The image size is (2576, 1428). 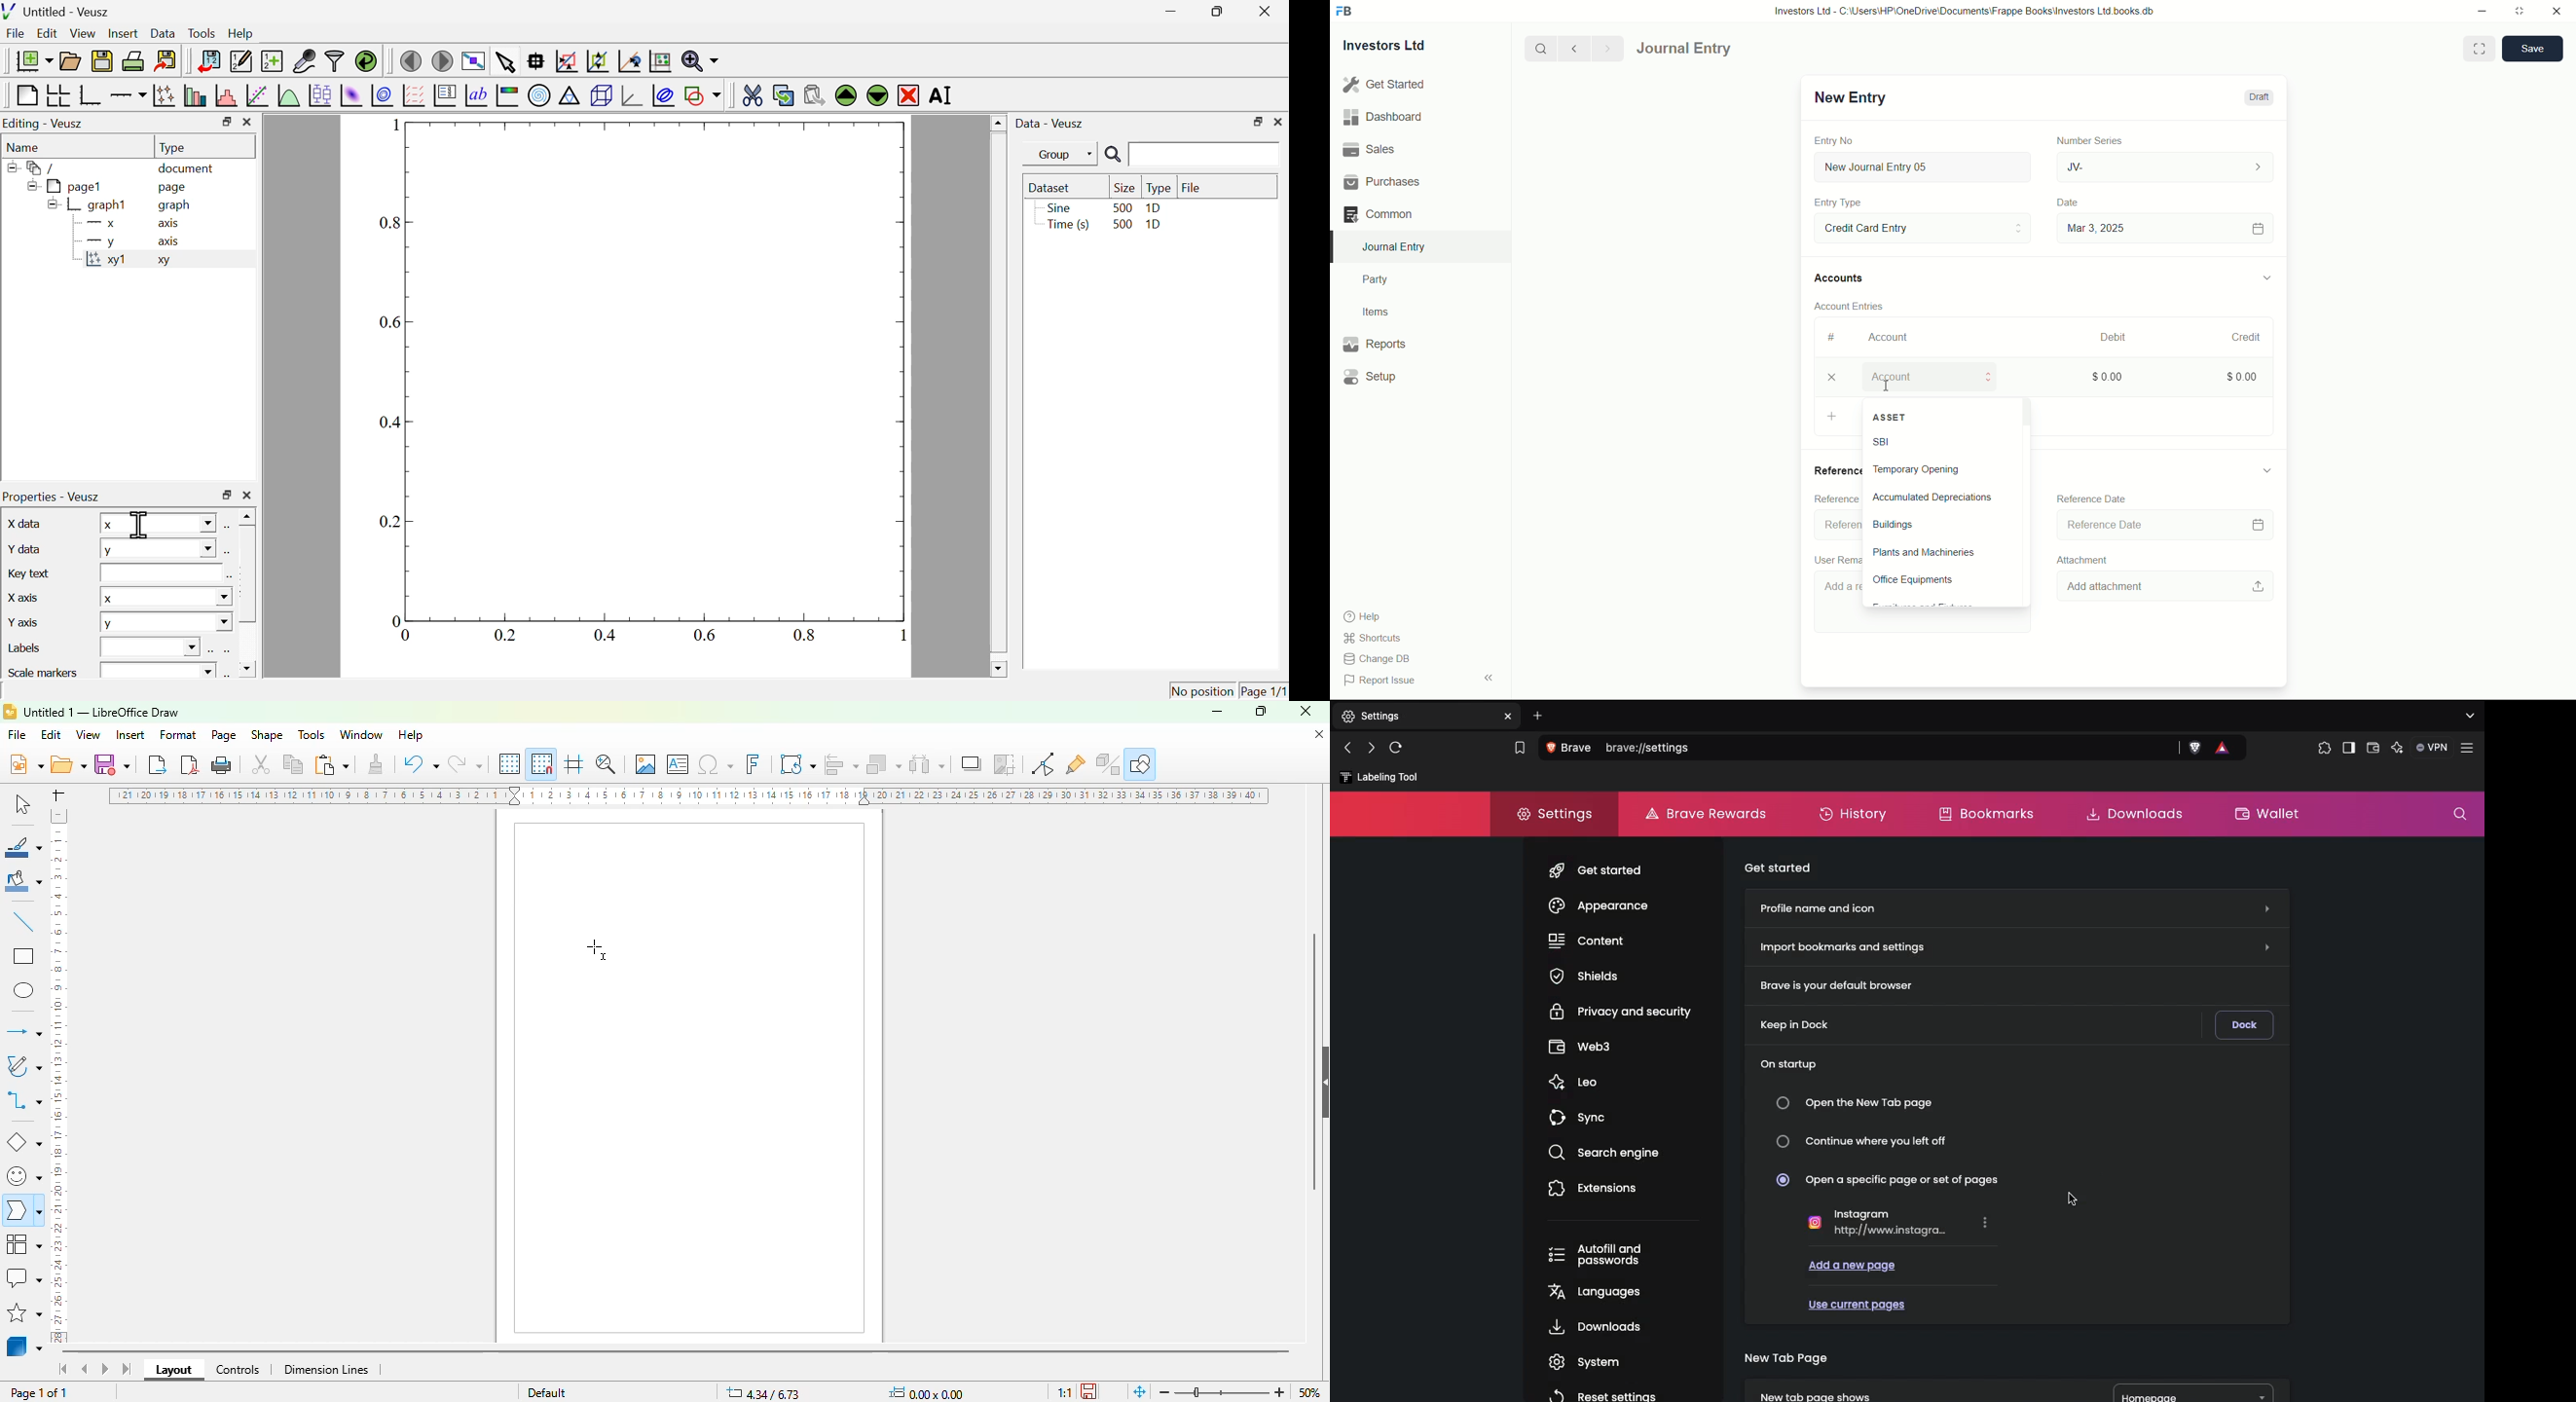 I want to click on Appearance, so click(x=1599, y=906).